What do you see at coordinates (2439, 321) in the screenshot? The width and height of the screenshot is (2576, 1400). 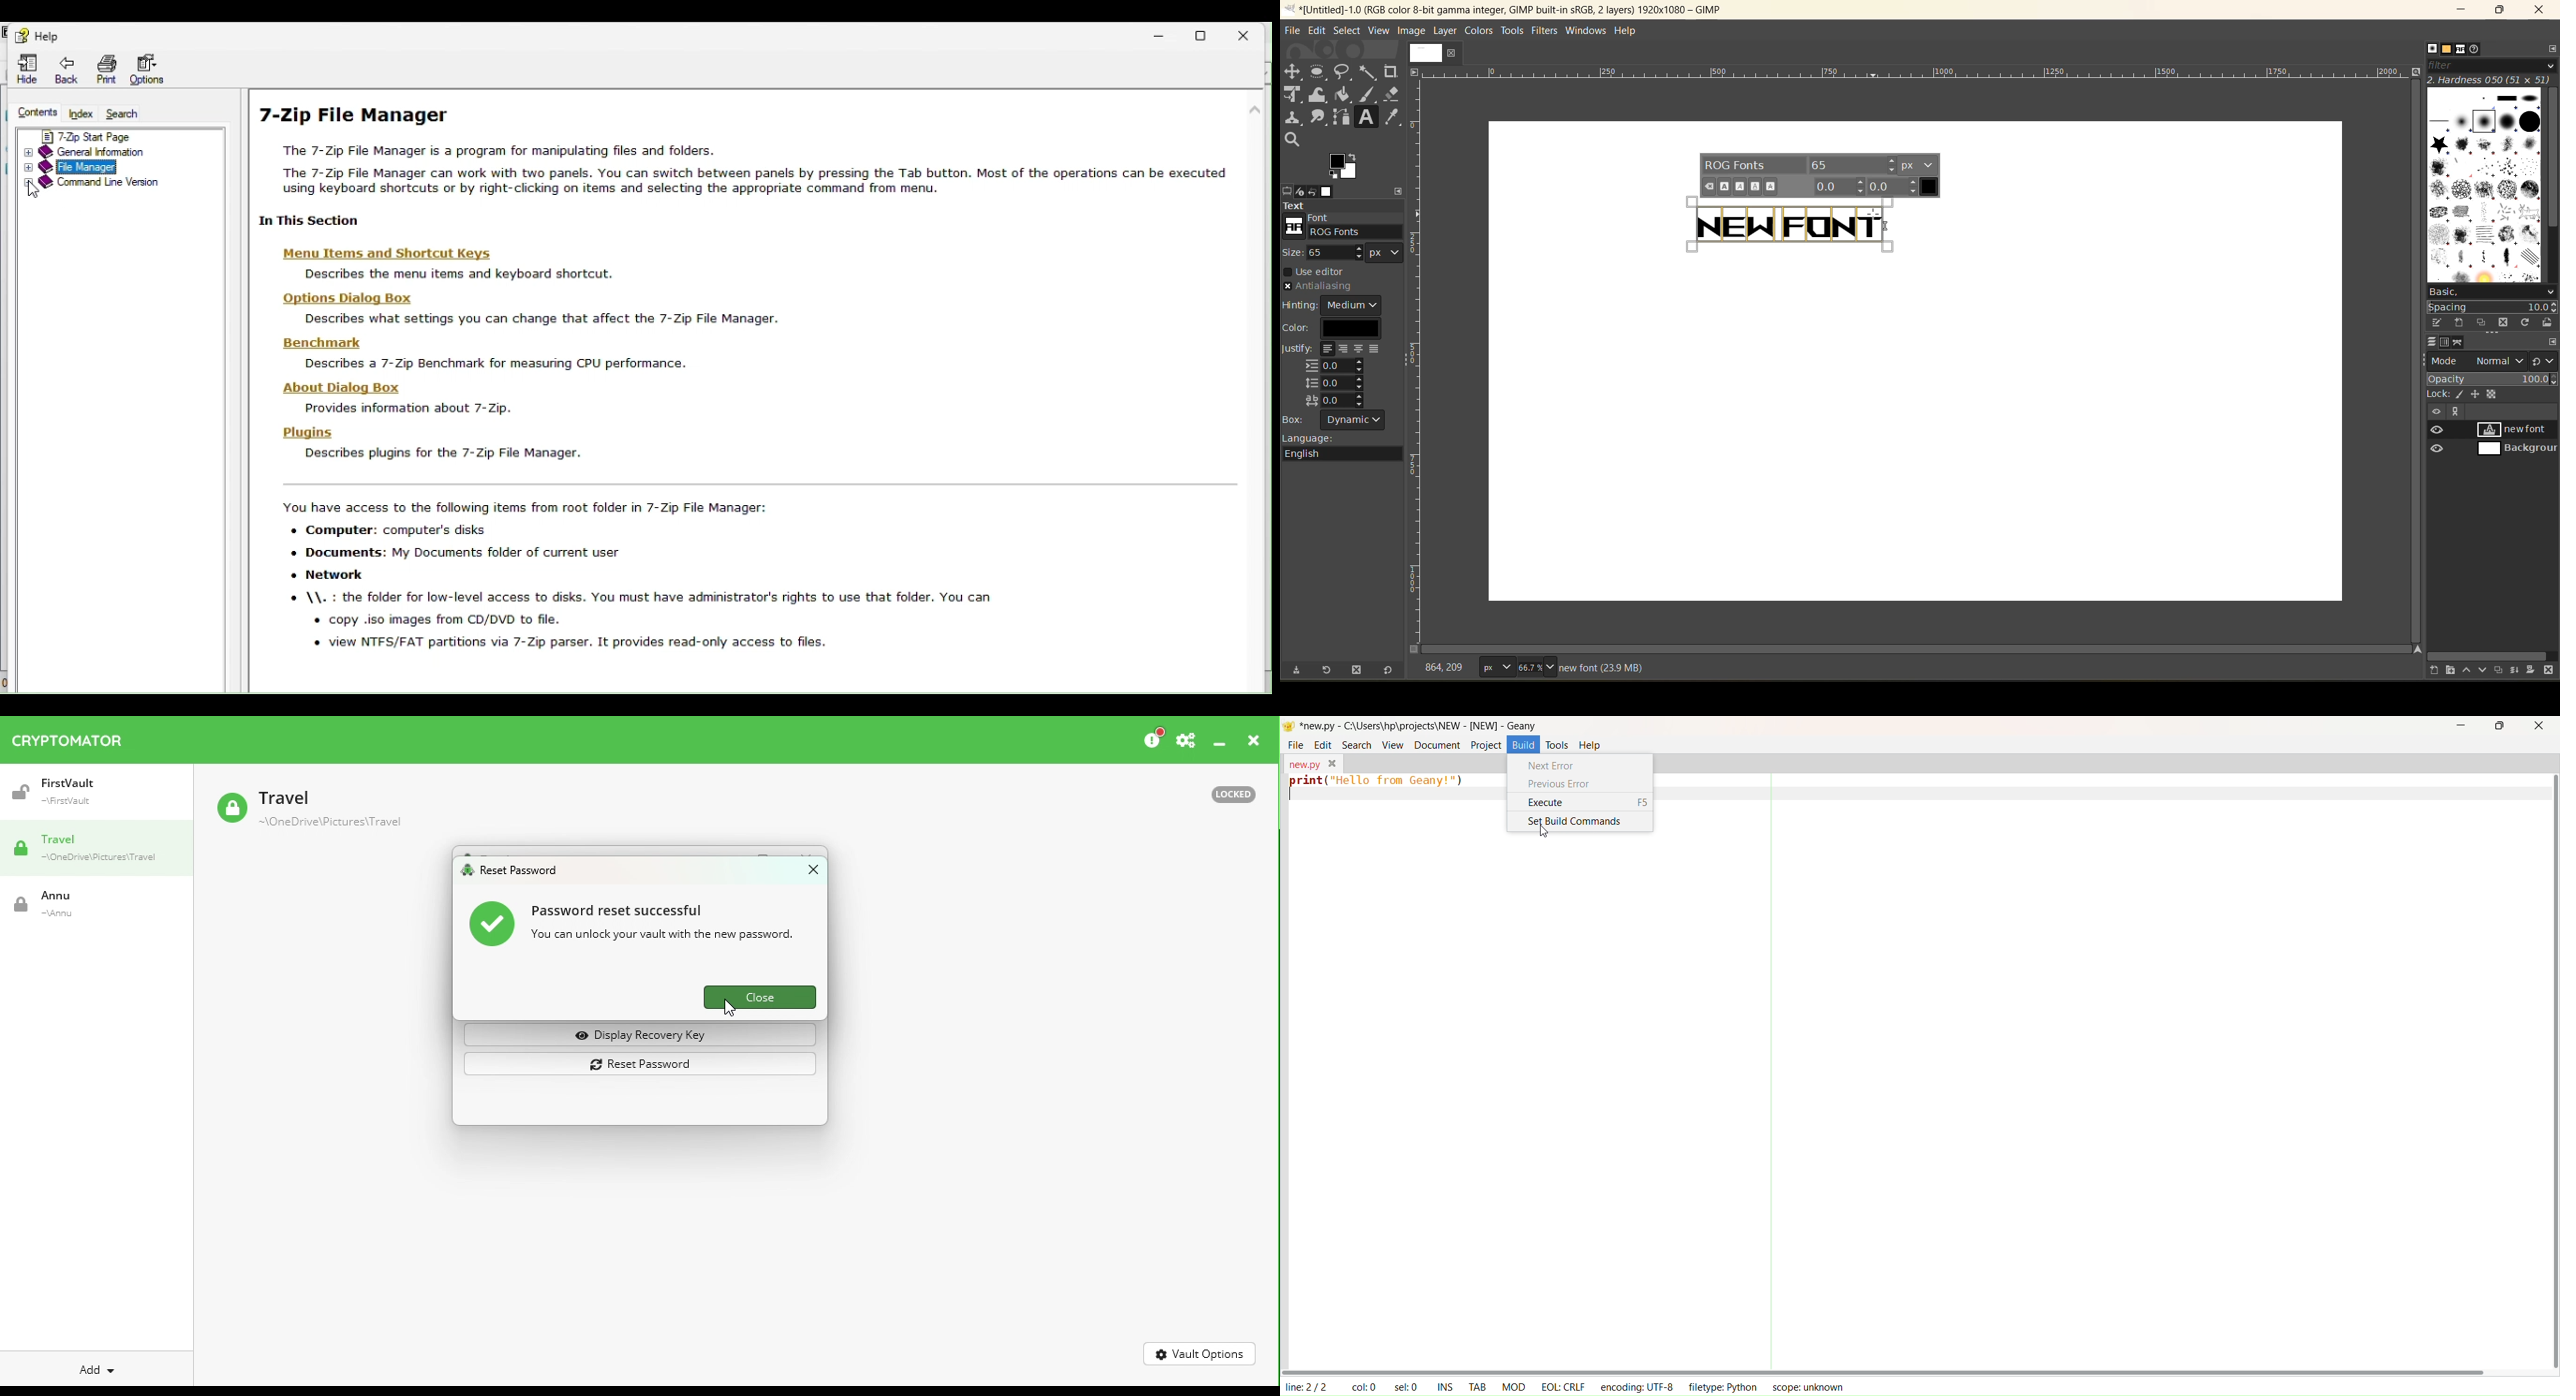 I see `edit this brush` at bounding box center [2439, 321].